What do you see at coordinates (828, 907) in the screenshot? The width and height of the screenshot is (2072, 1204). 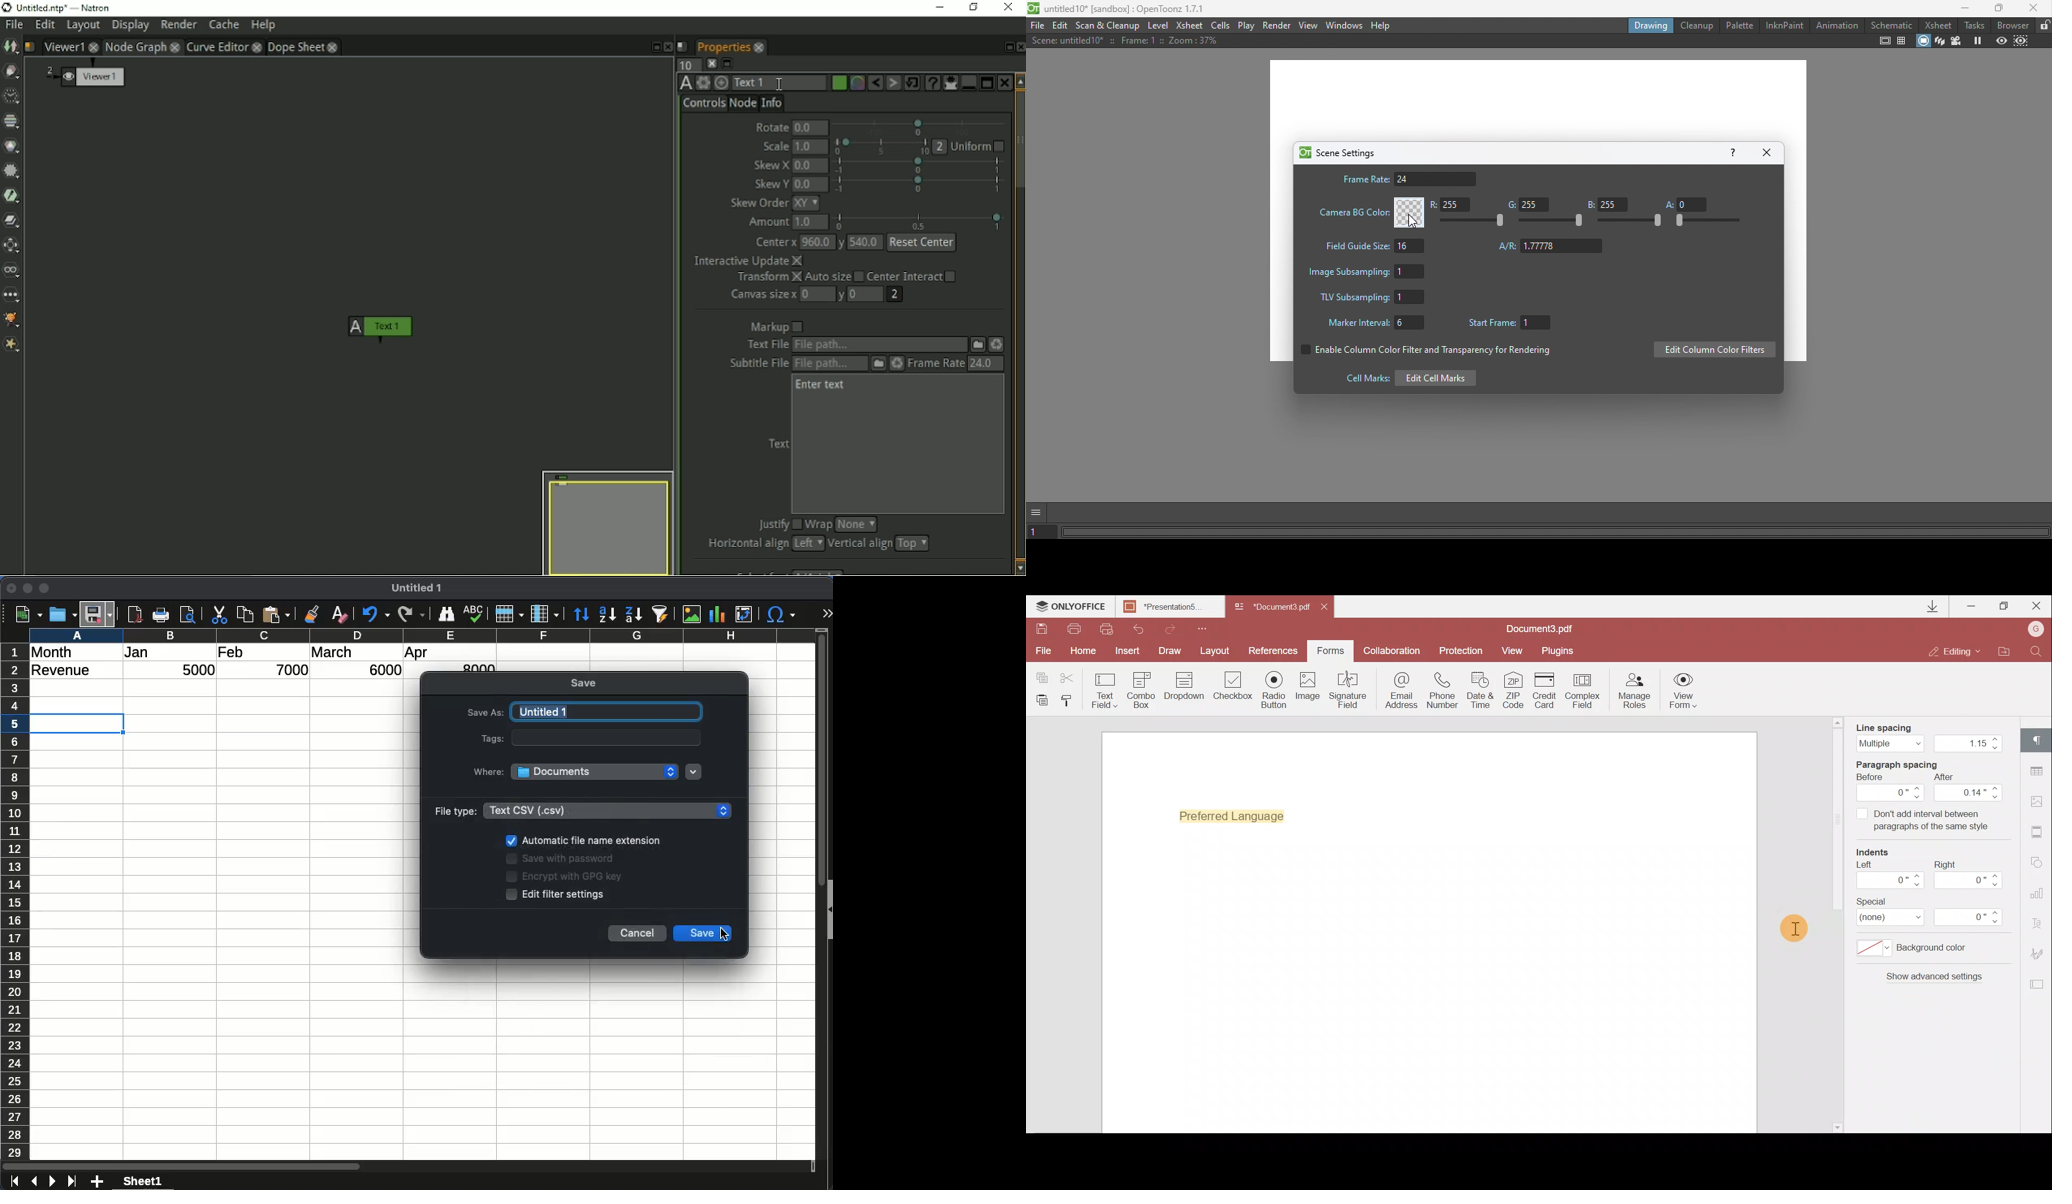 I see `collapse` at bounding box center [828, 907].